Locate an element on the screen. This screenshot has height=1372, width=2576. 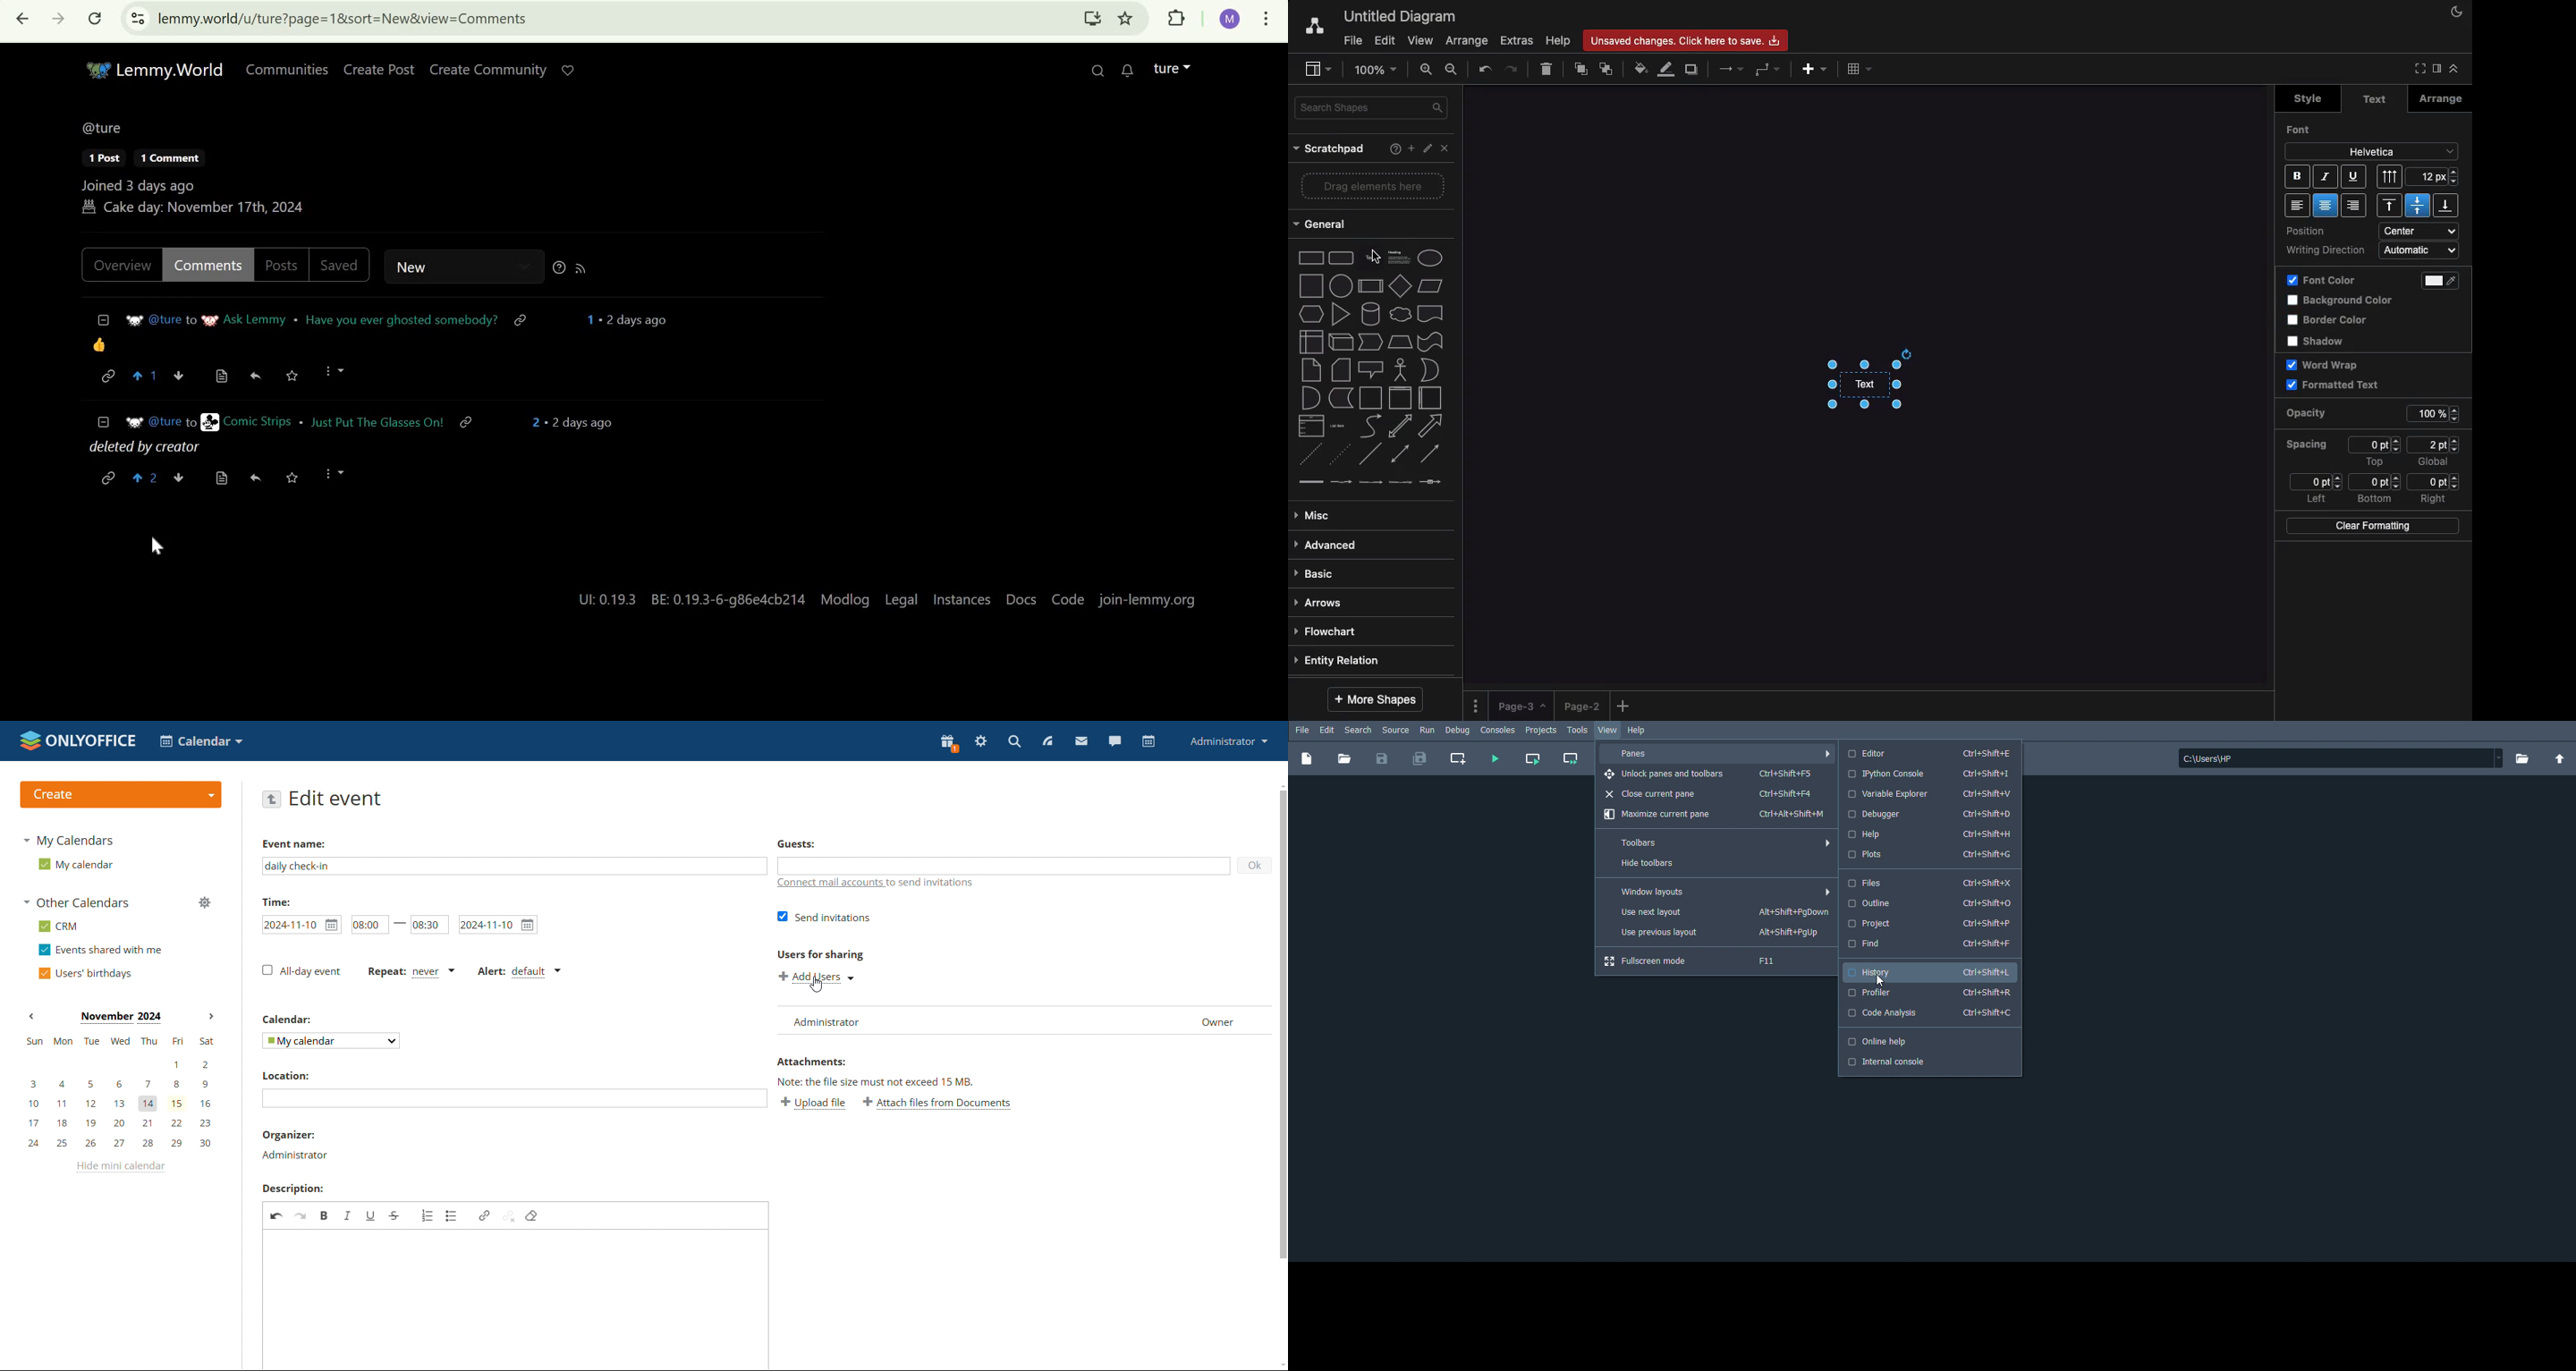
Left is located at coordinates (2316, 499).